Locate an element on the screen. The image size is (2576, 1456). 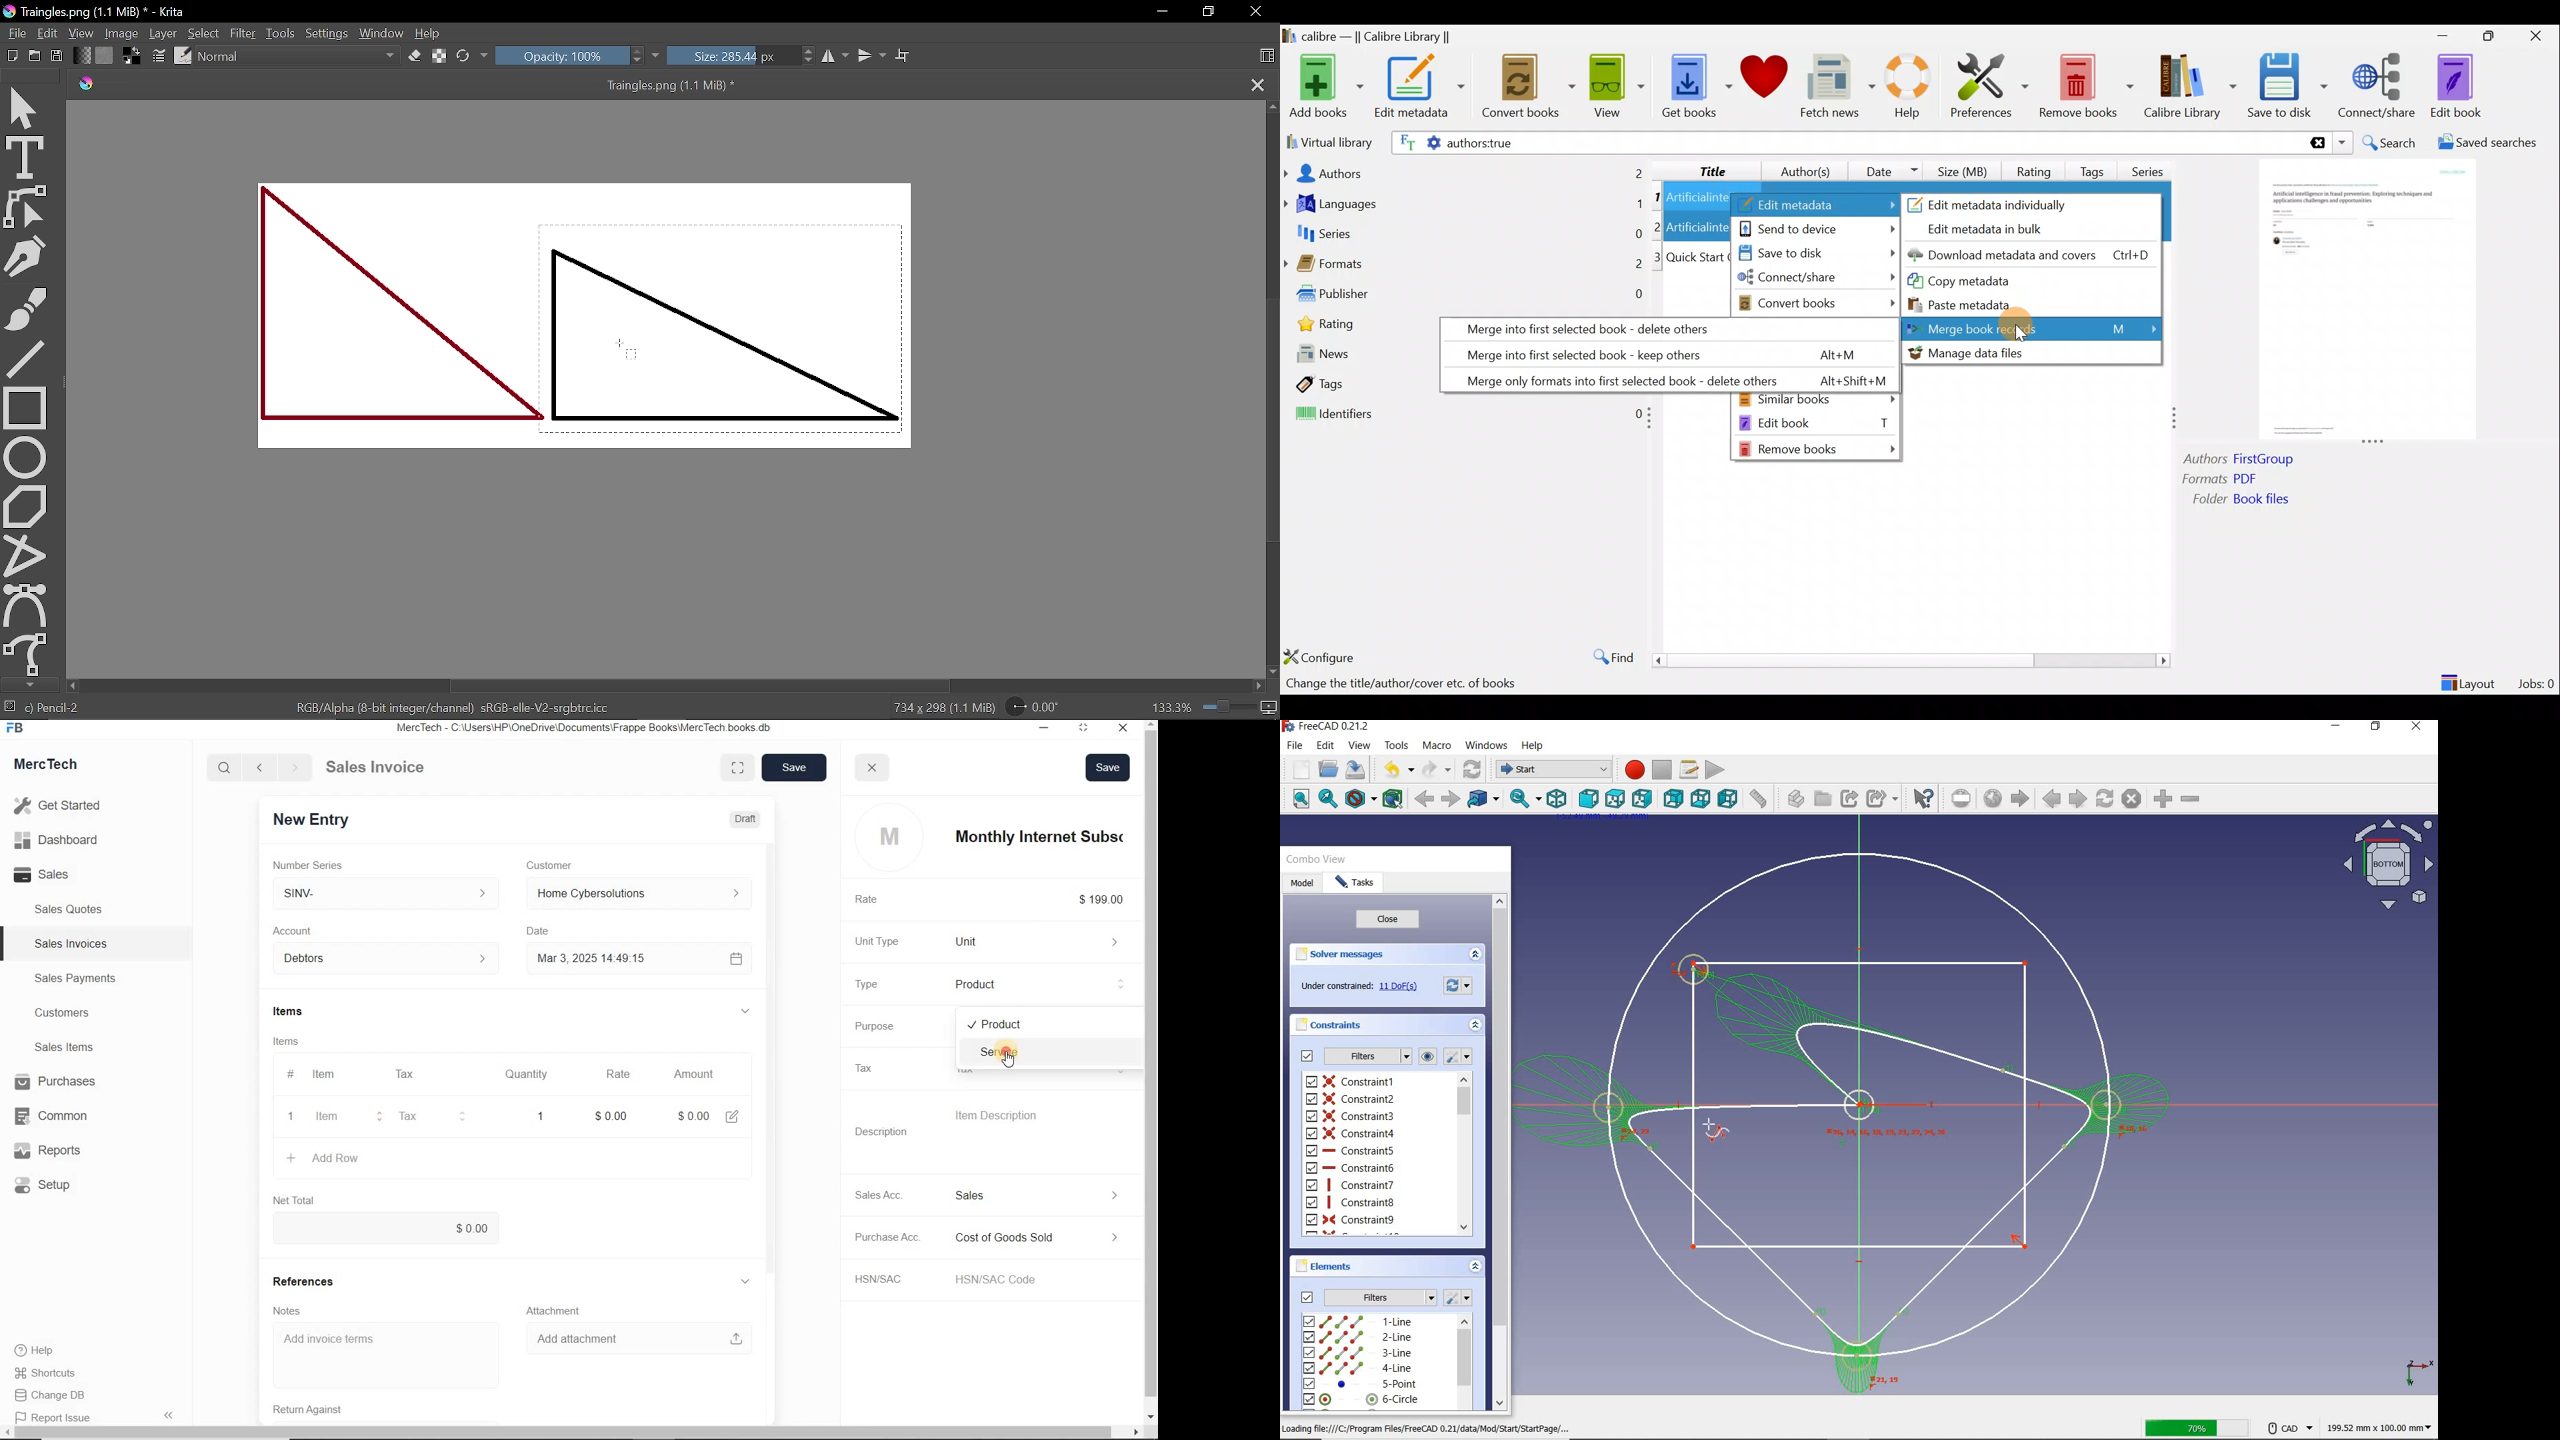
scrollbar is located at coordinates (1464, 1363).